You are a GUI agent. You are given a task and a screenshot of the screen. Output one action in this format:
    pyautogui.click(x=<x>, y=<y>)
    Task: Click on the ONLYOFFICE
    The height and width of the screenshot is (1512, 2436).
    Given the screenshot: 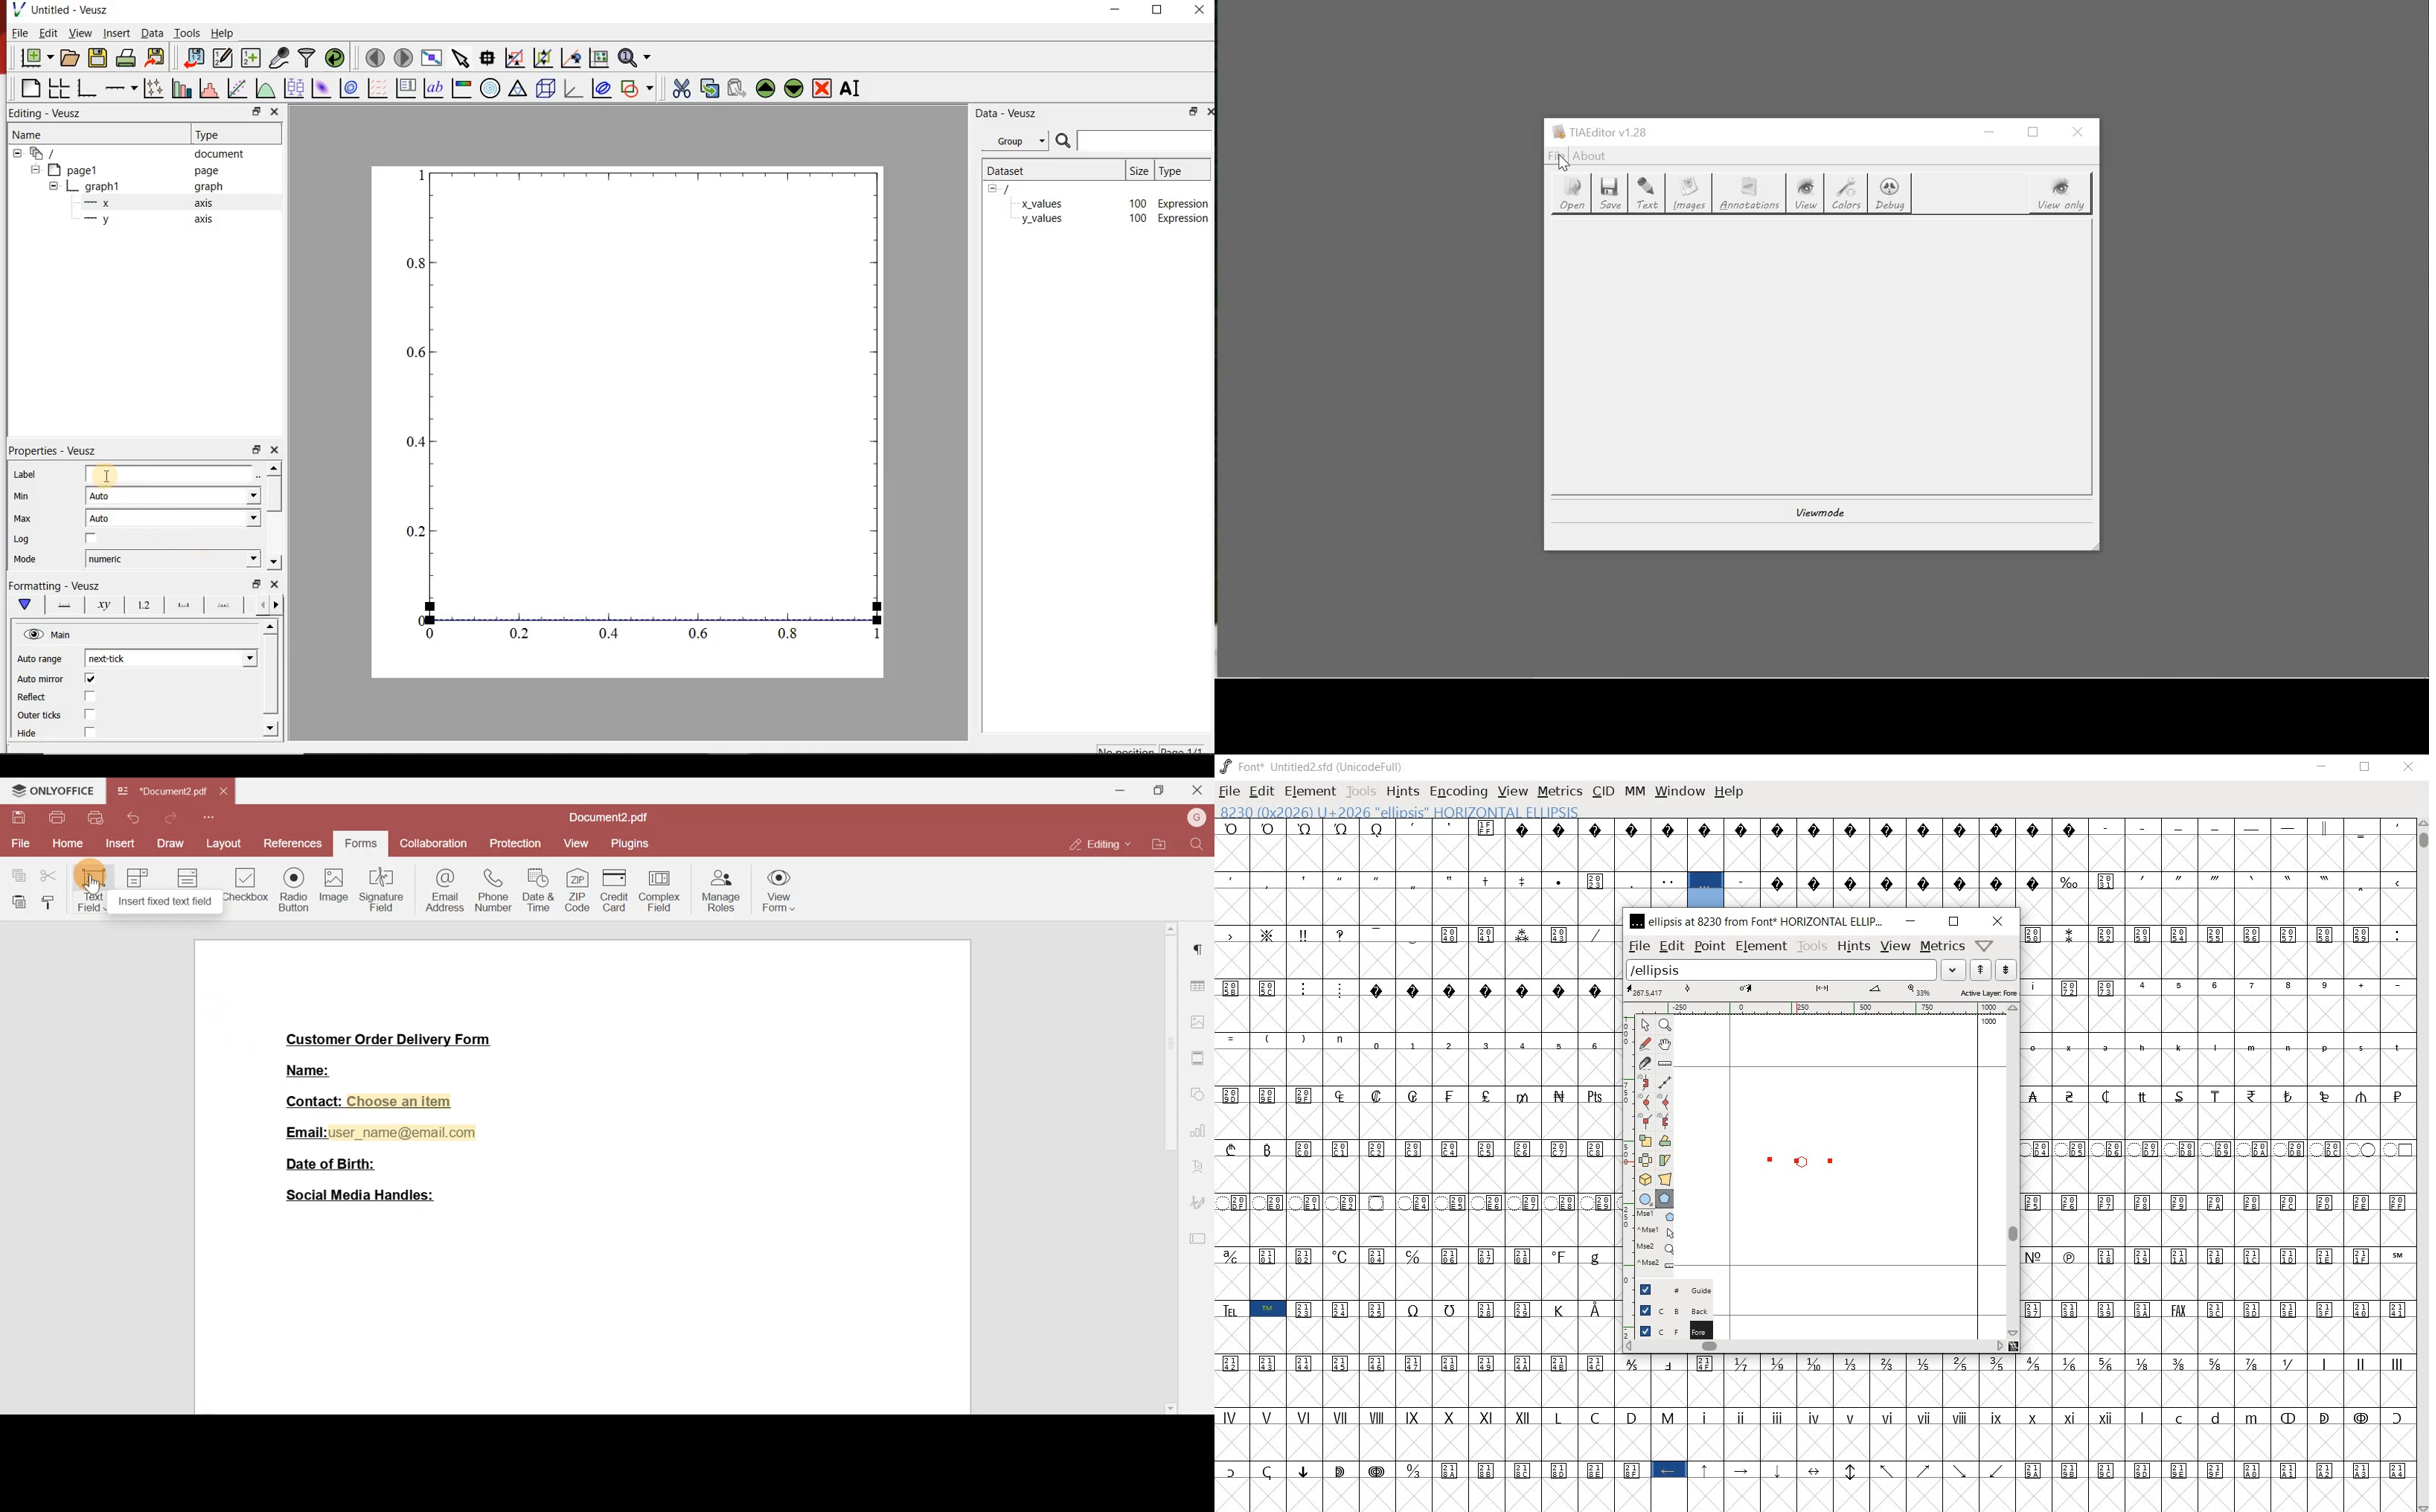 What is the action you would take?
    pyautogui.click(x=53, y=790)
    